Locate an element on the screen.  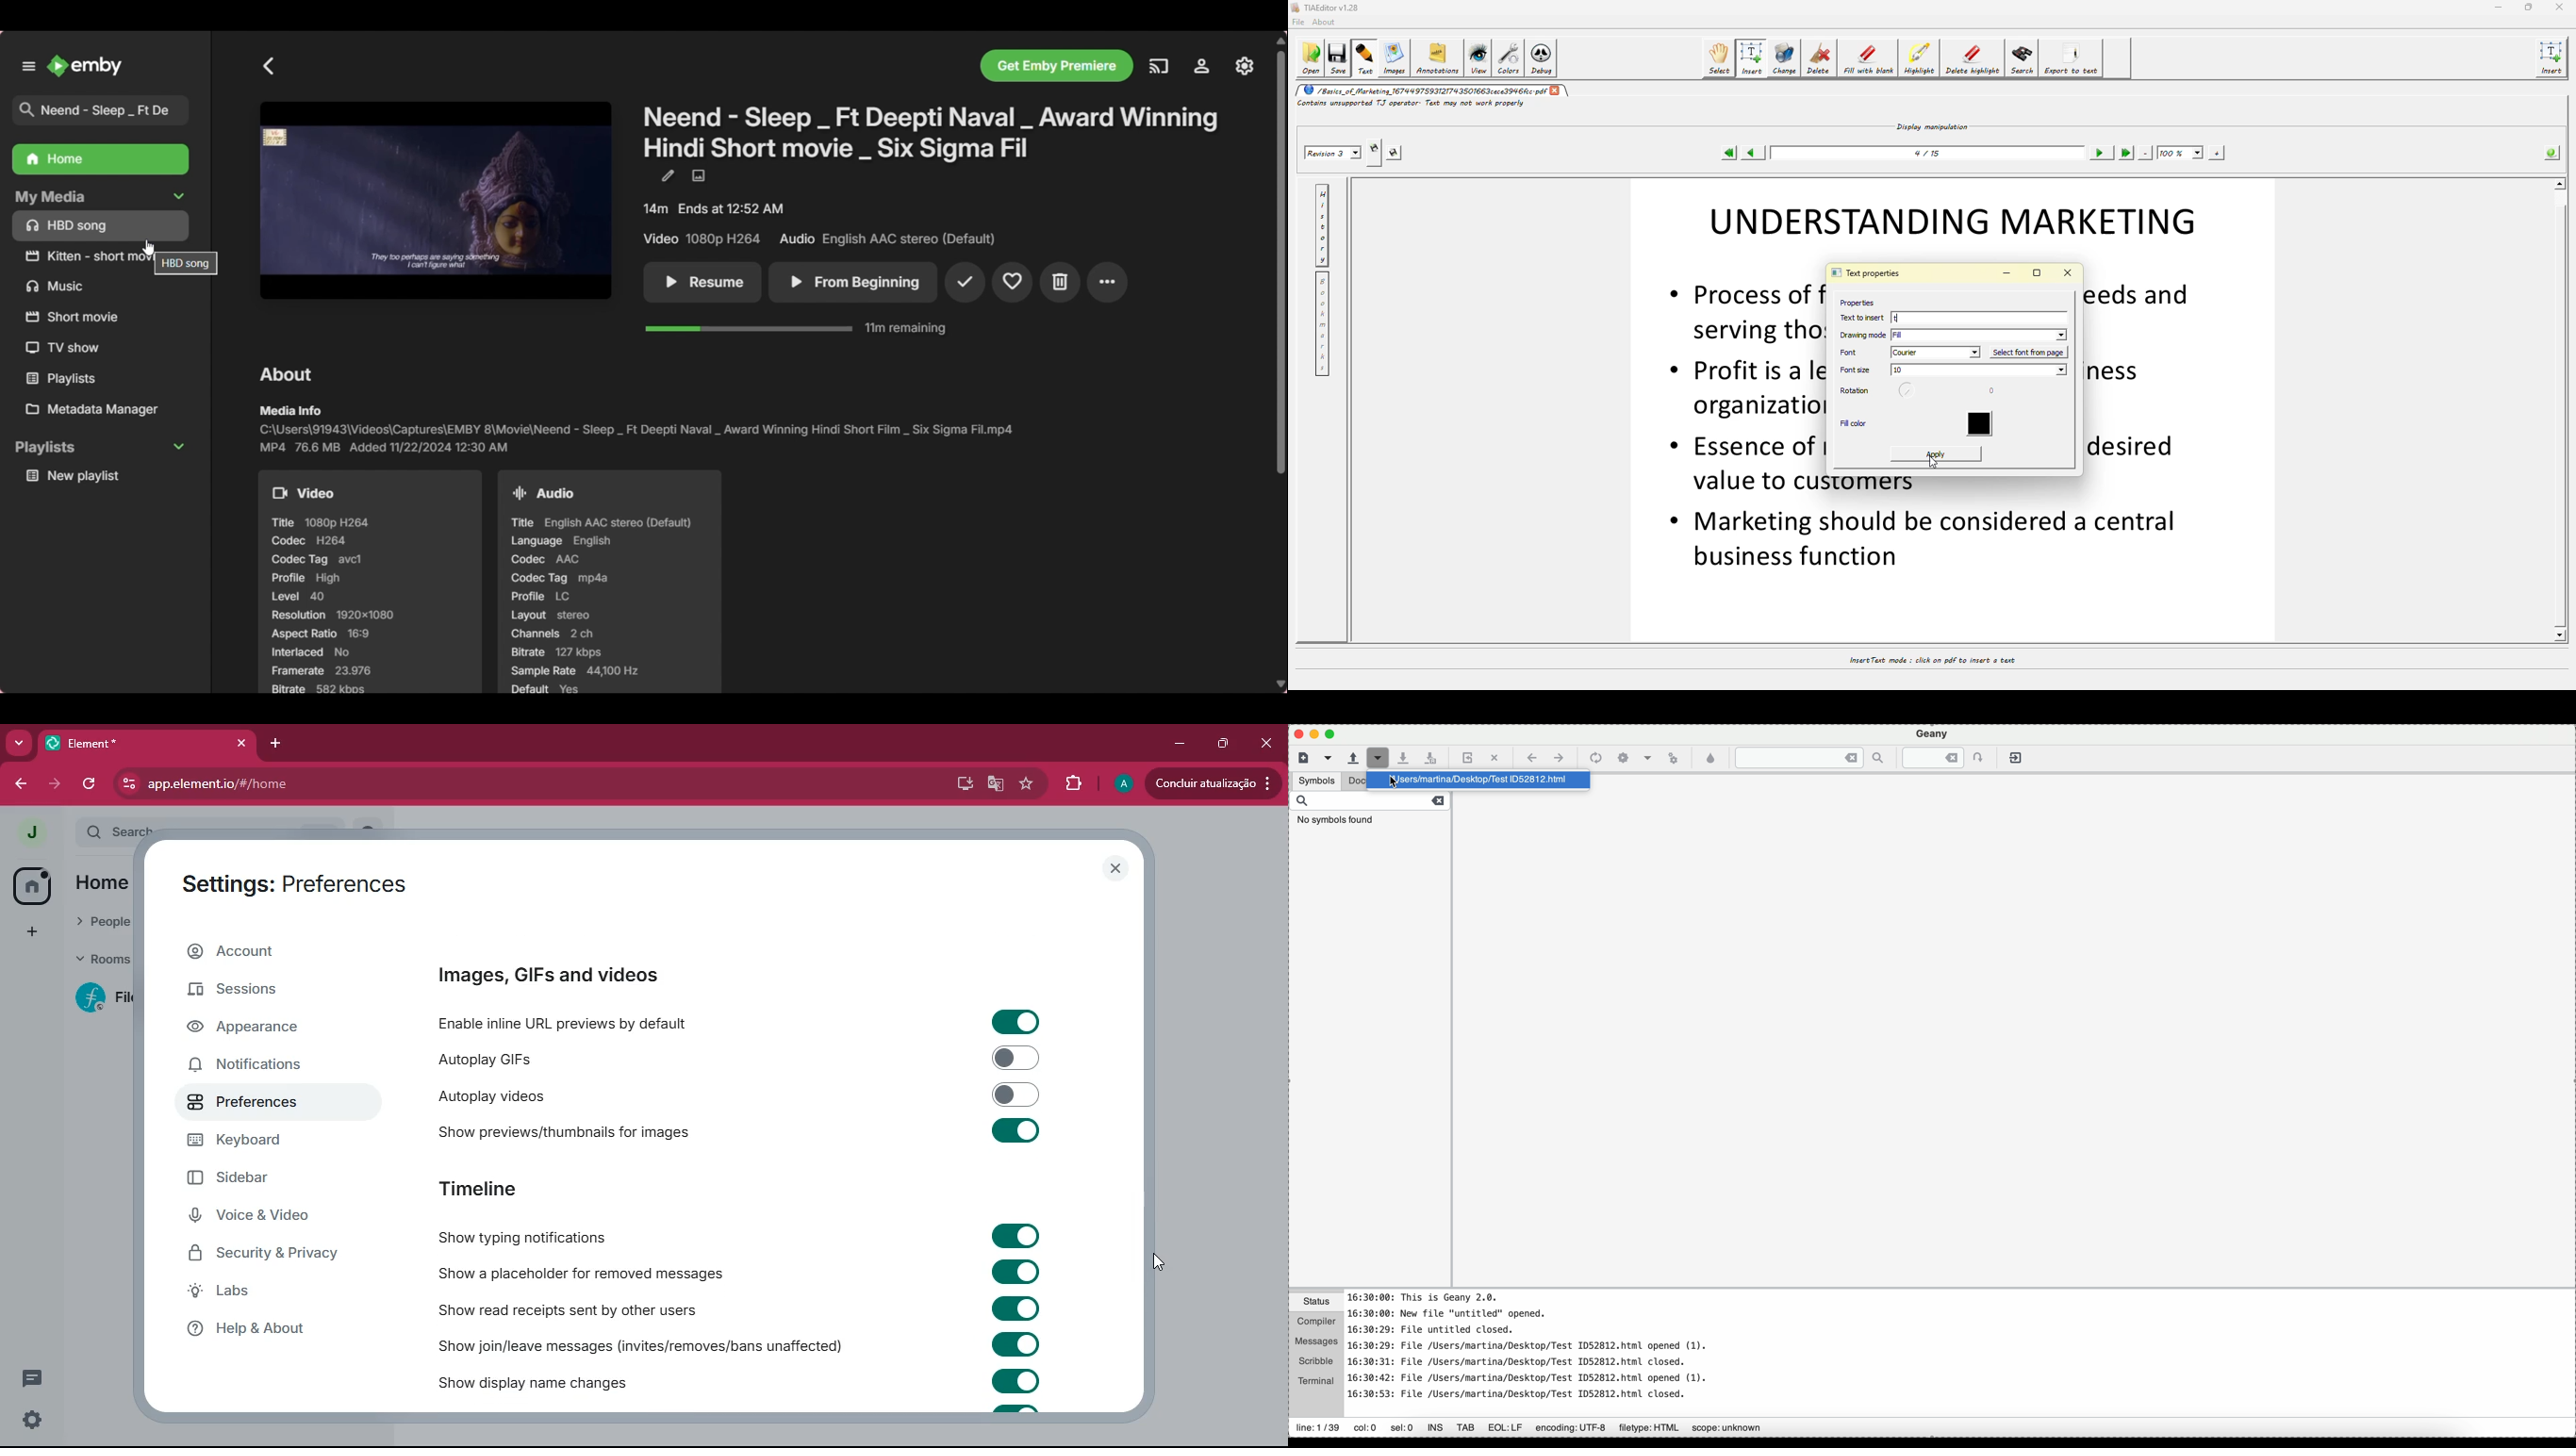
 is located at coordinates (67, 349).